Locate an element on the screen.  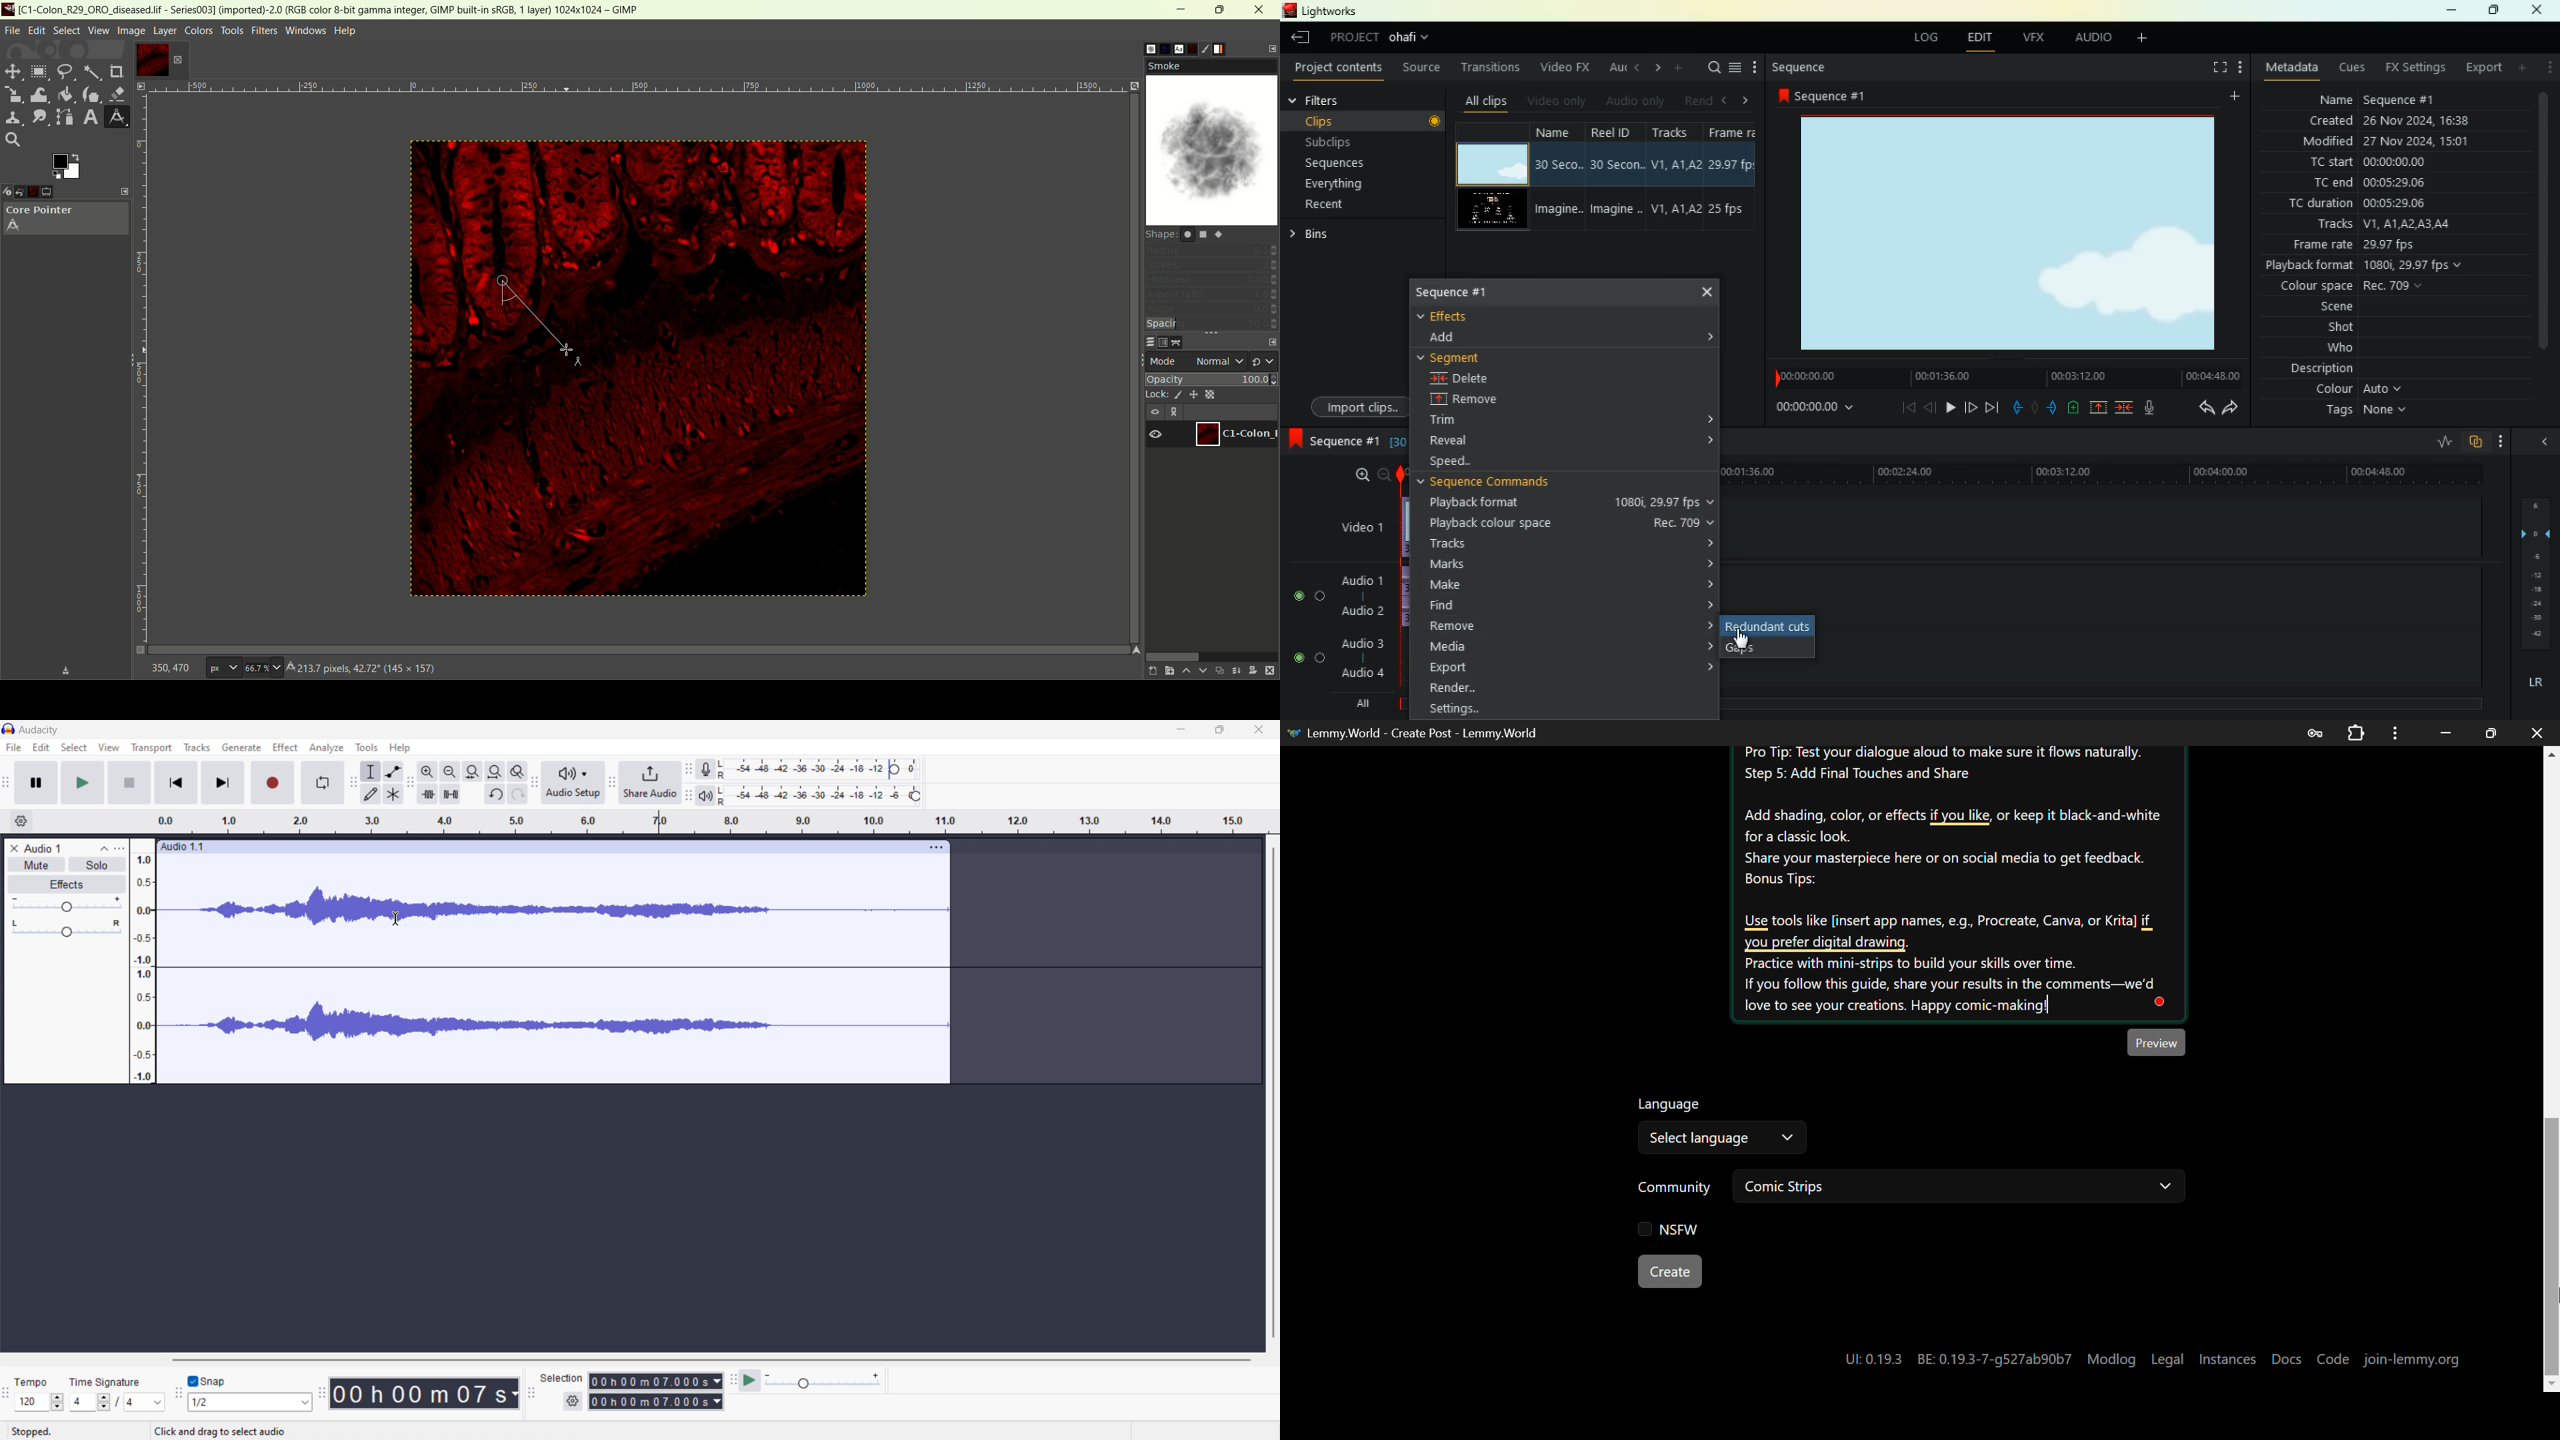
logo is located at coordinates (9, 729).